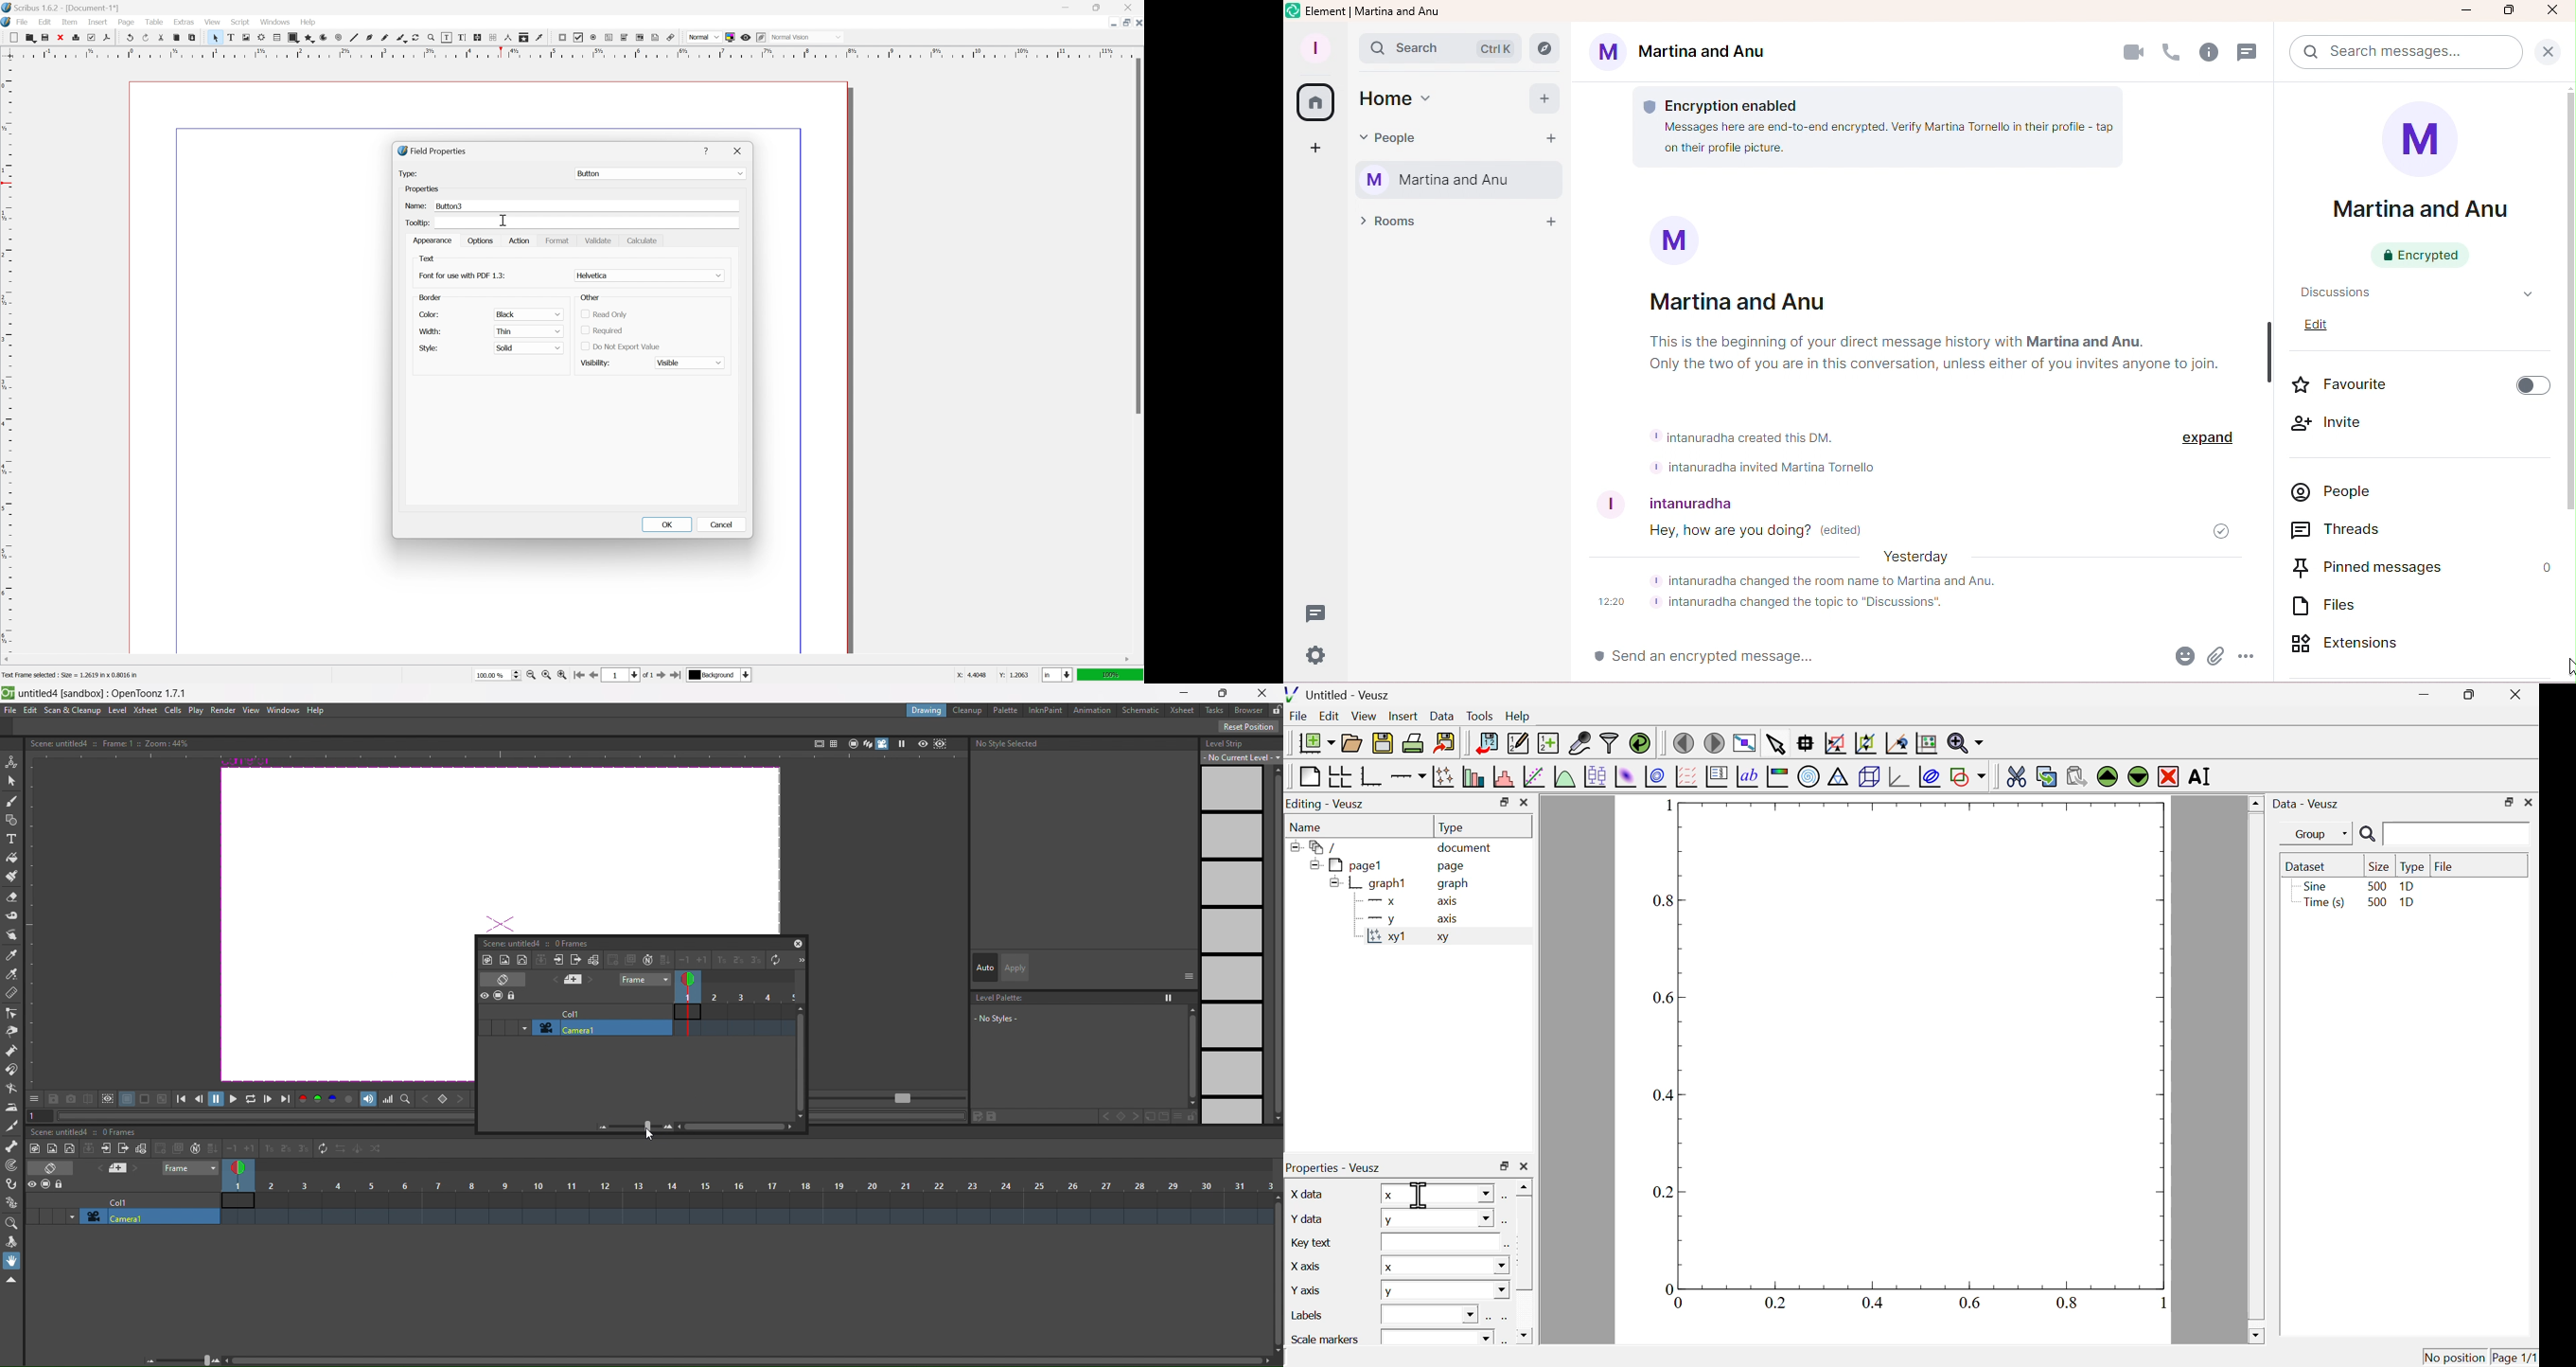  I want to click on Edit, so click(2323, 328).